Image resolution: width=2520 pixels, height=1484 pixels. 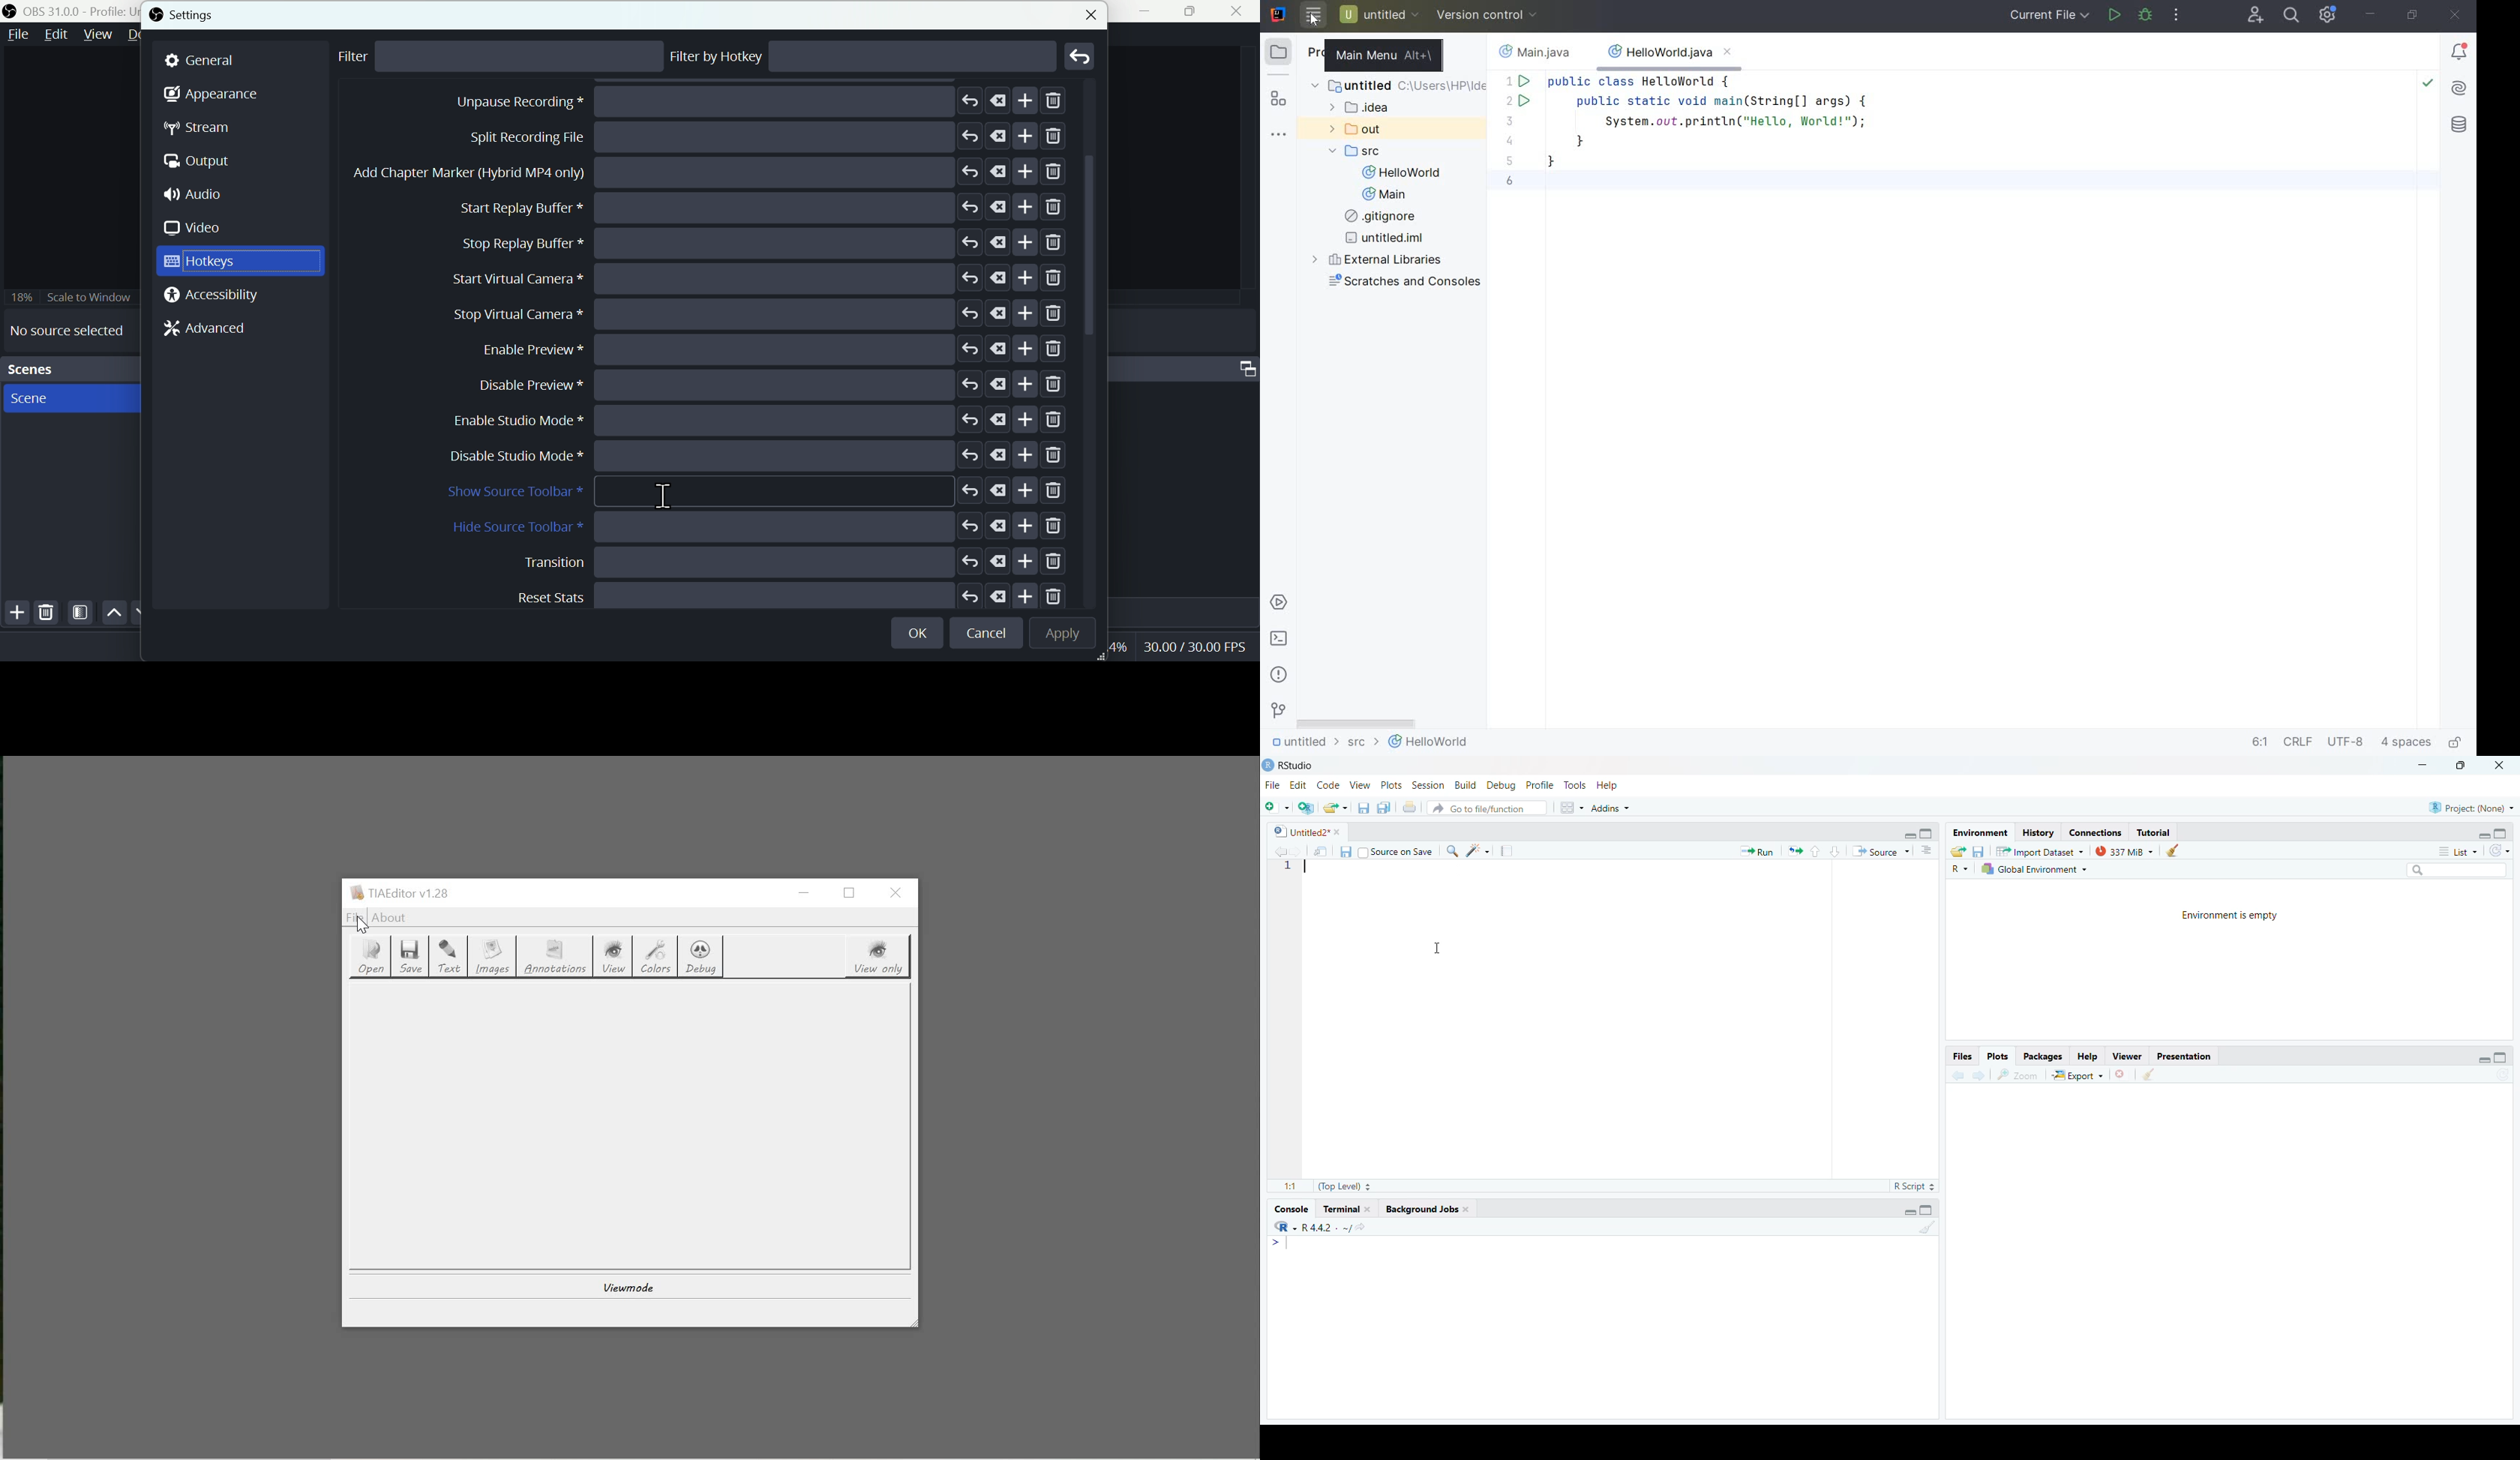 What do you see at coordinates (1276, 14) in the screenshot?
I see `system name` at bounding box center [1276, 14].